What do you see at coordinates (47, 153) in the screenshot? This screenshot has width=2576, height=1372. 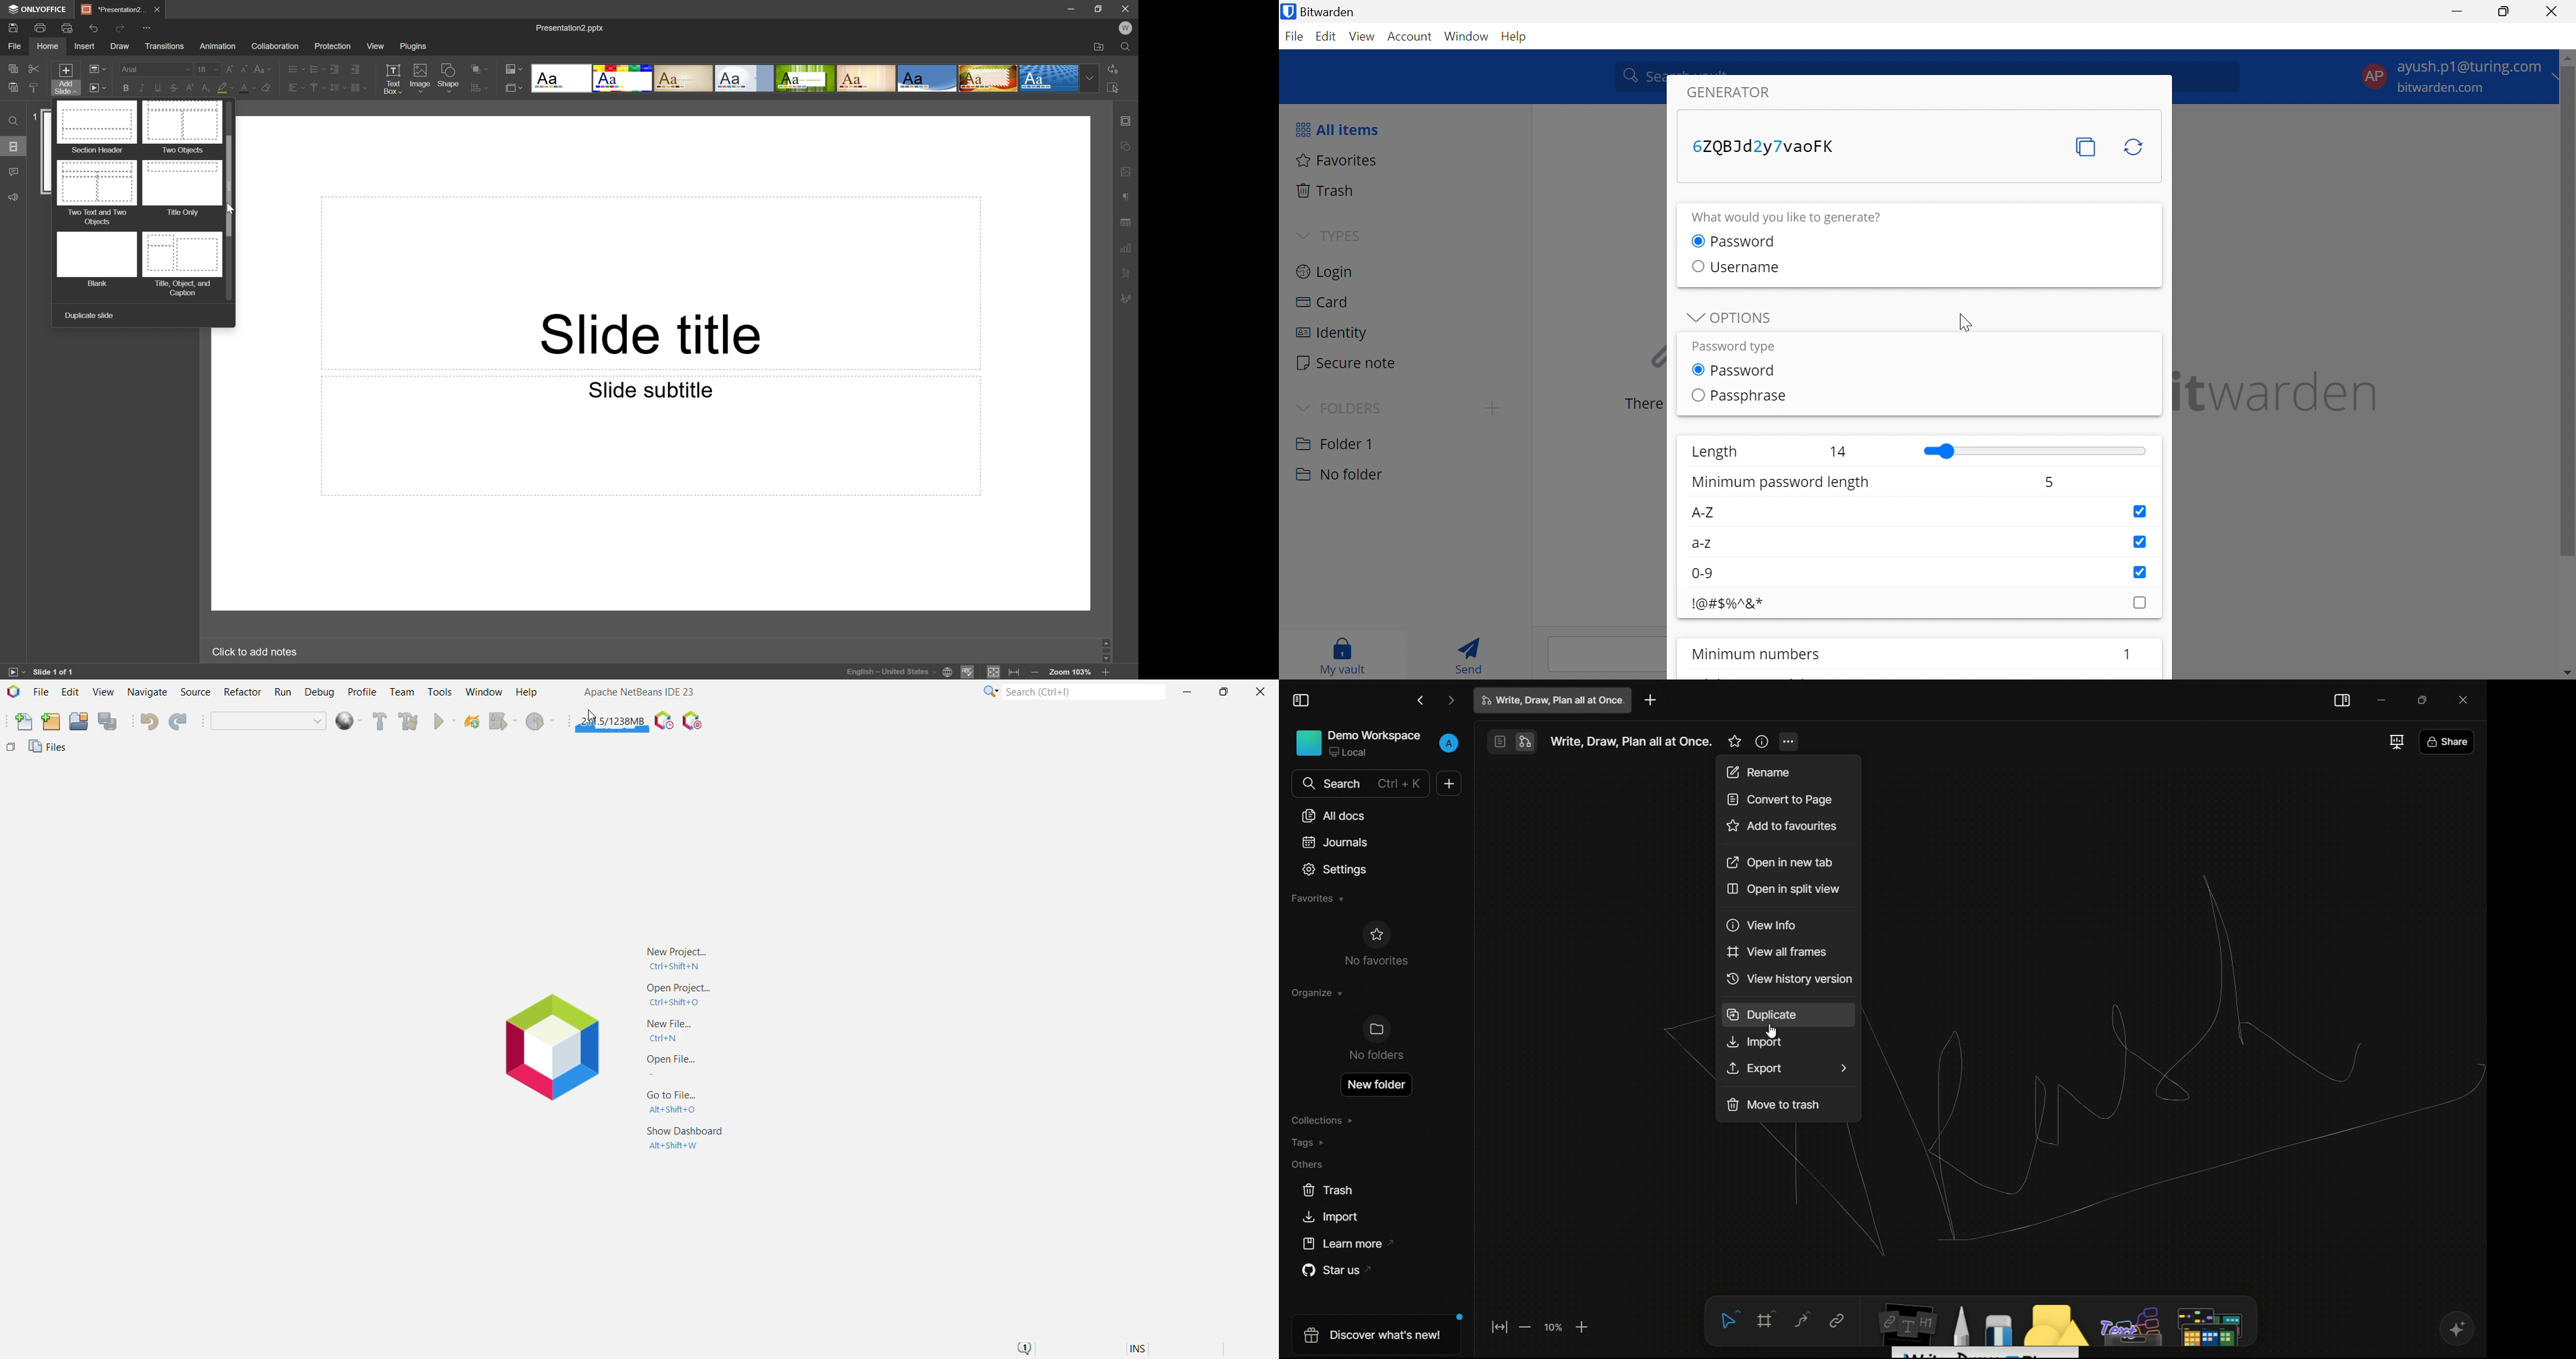 I see `slide 1` at bounding box center [47, 153].